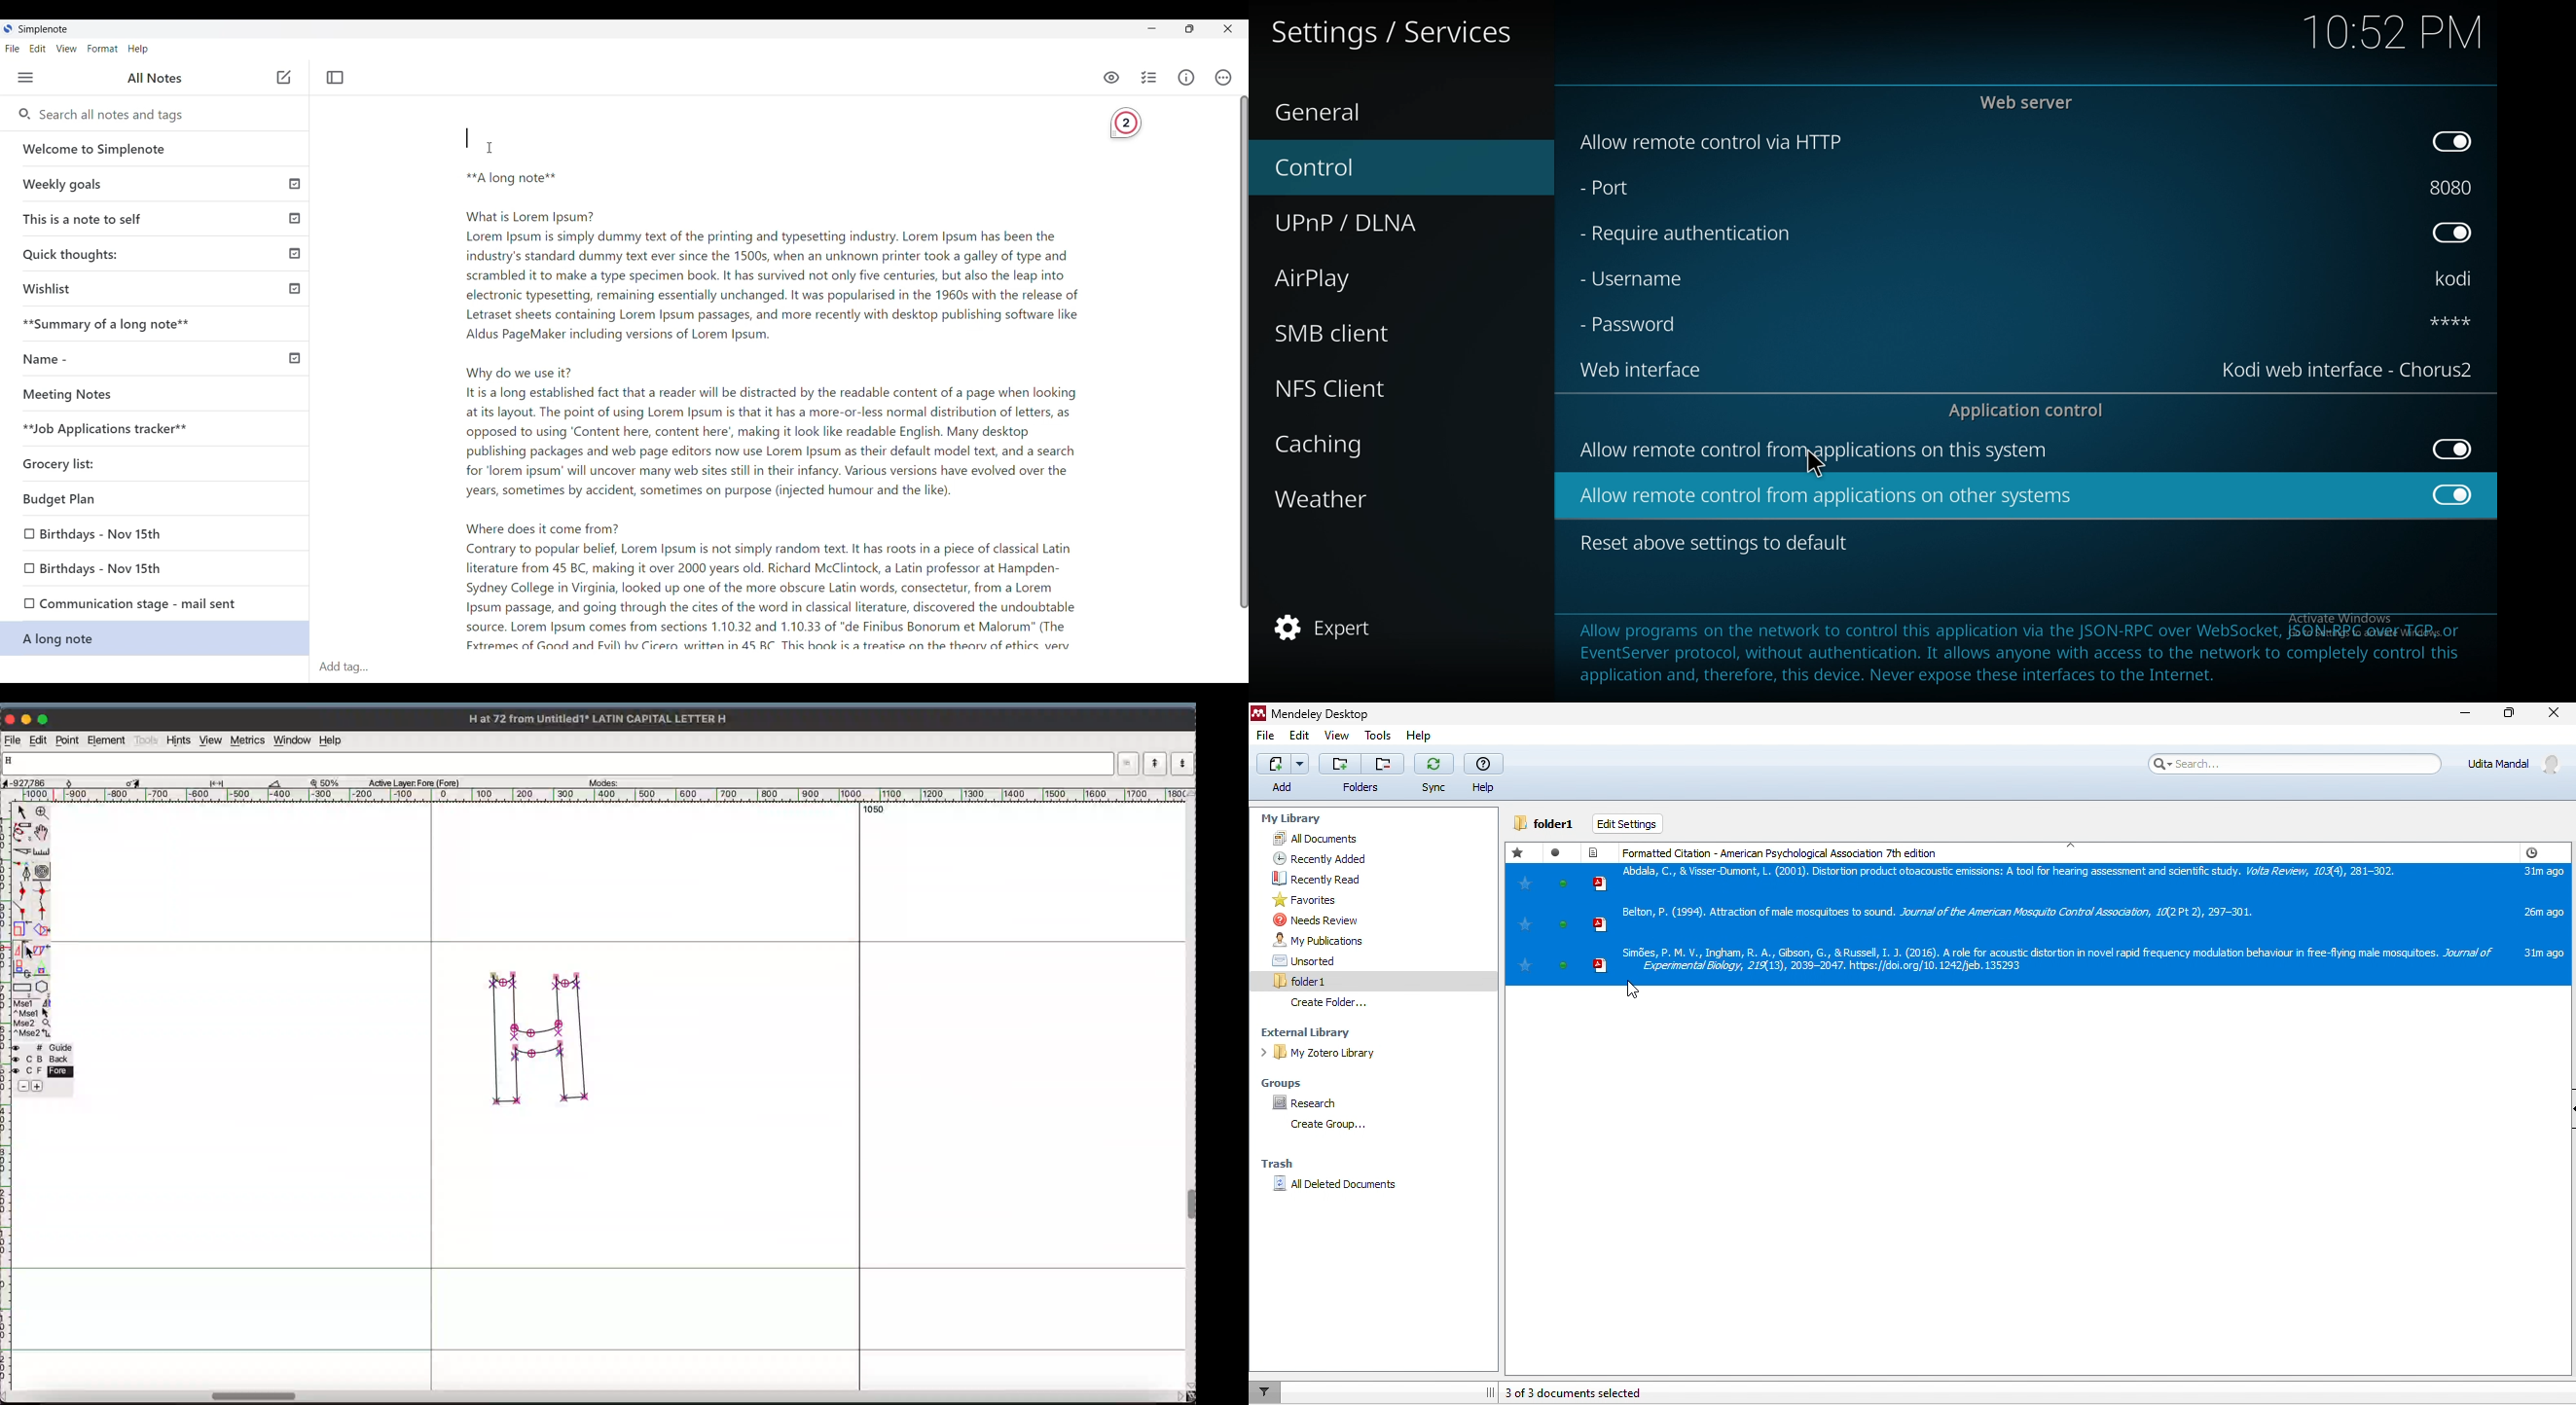  I want to click on Grammarly extension, so click(1127, 124).